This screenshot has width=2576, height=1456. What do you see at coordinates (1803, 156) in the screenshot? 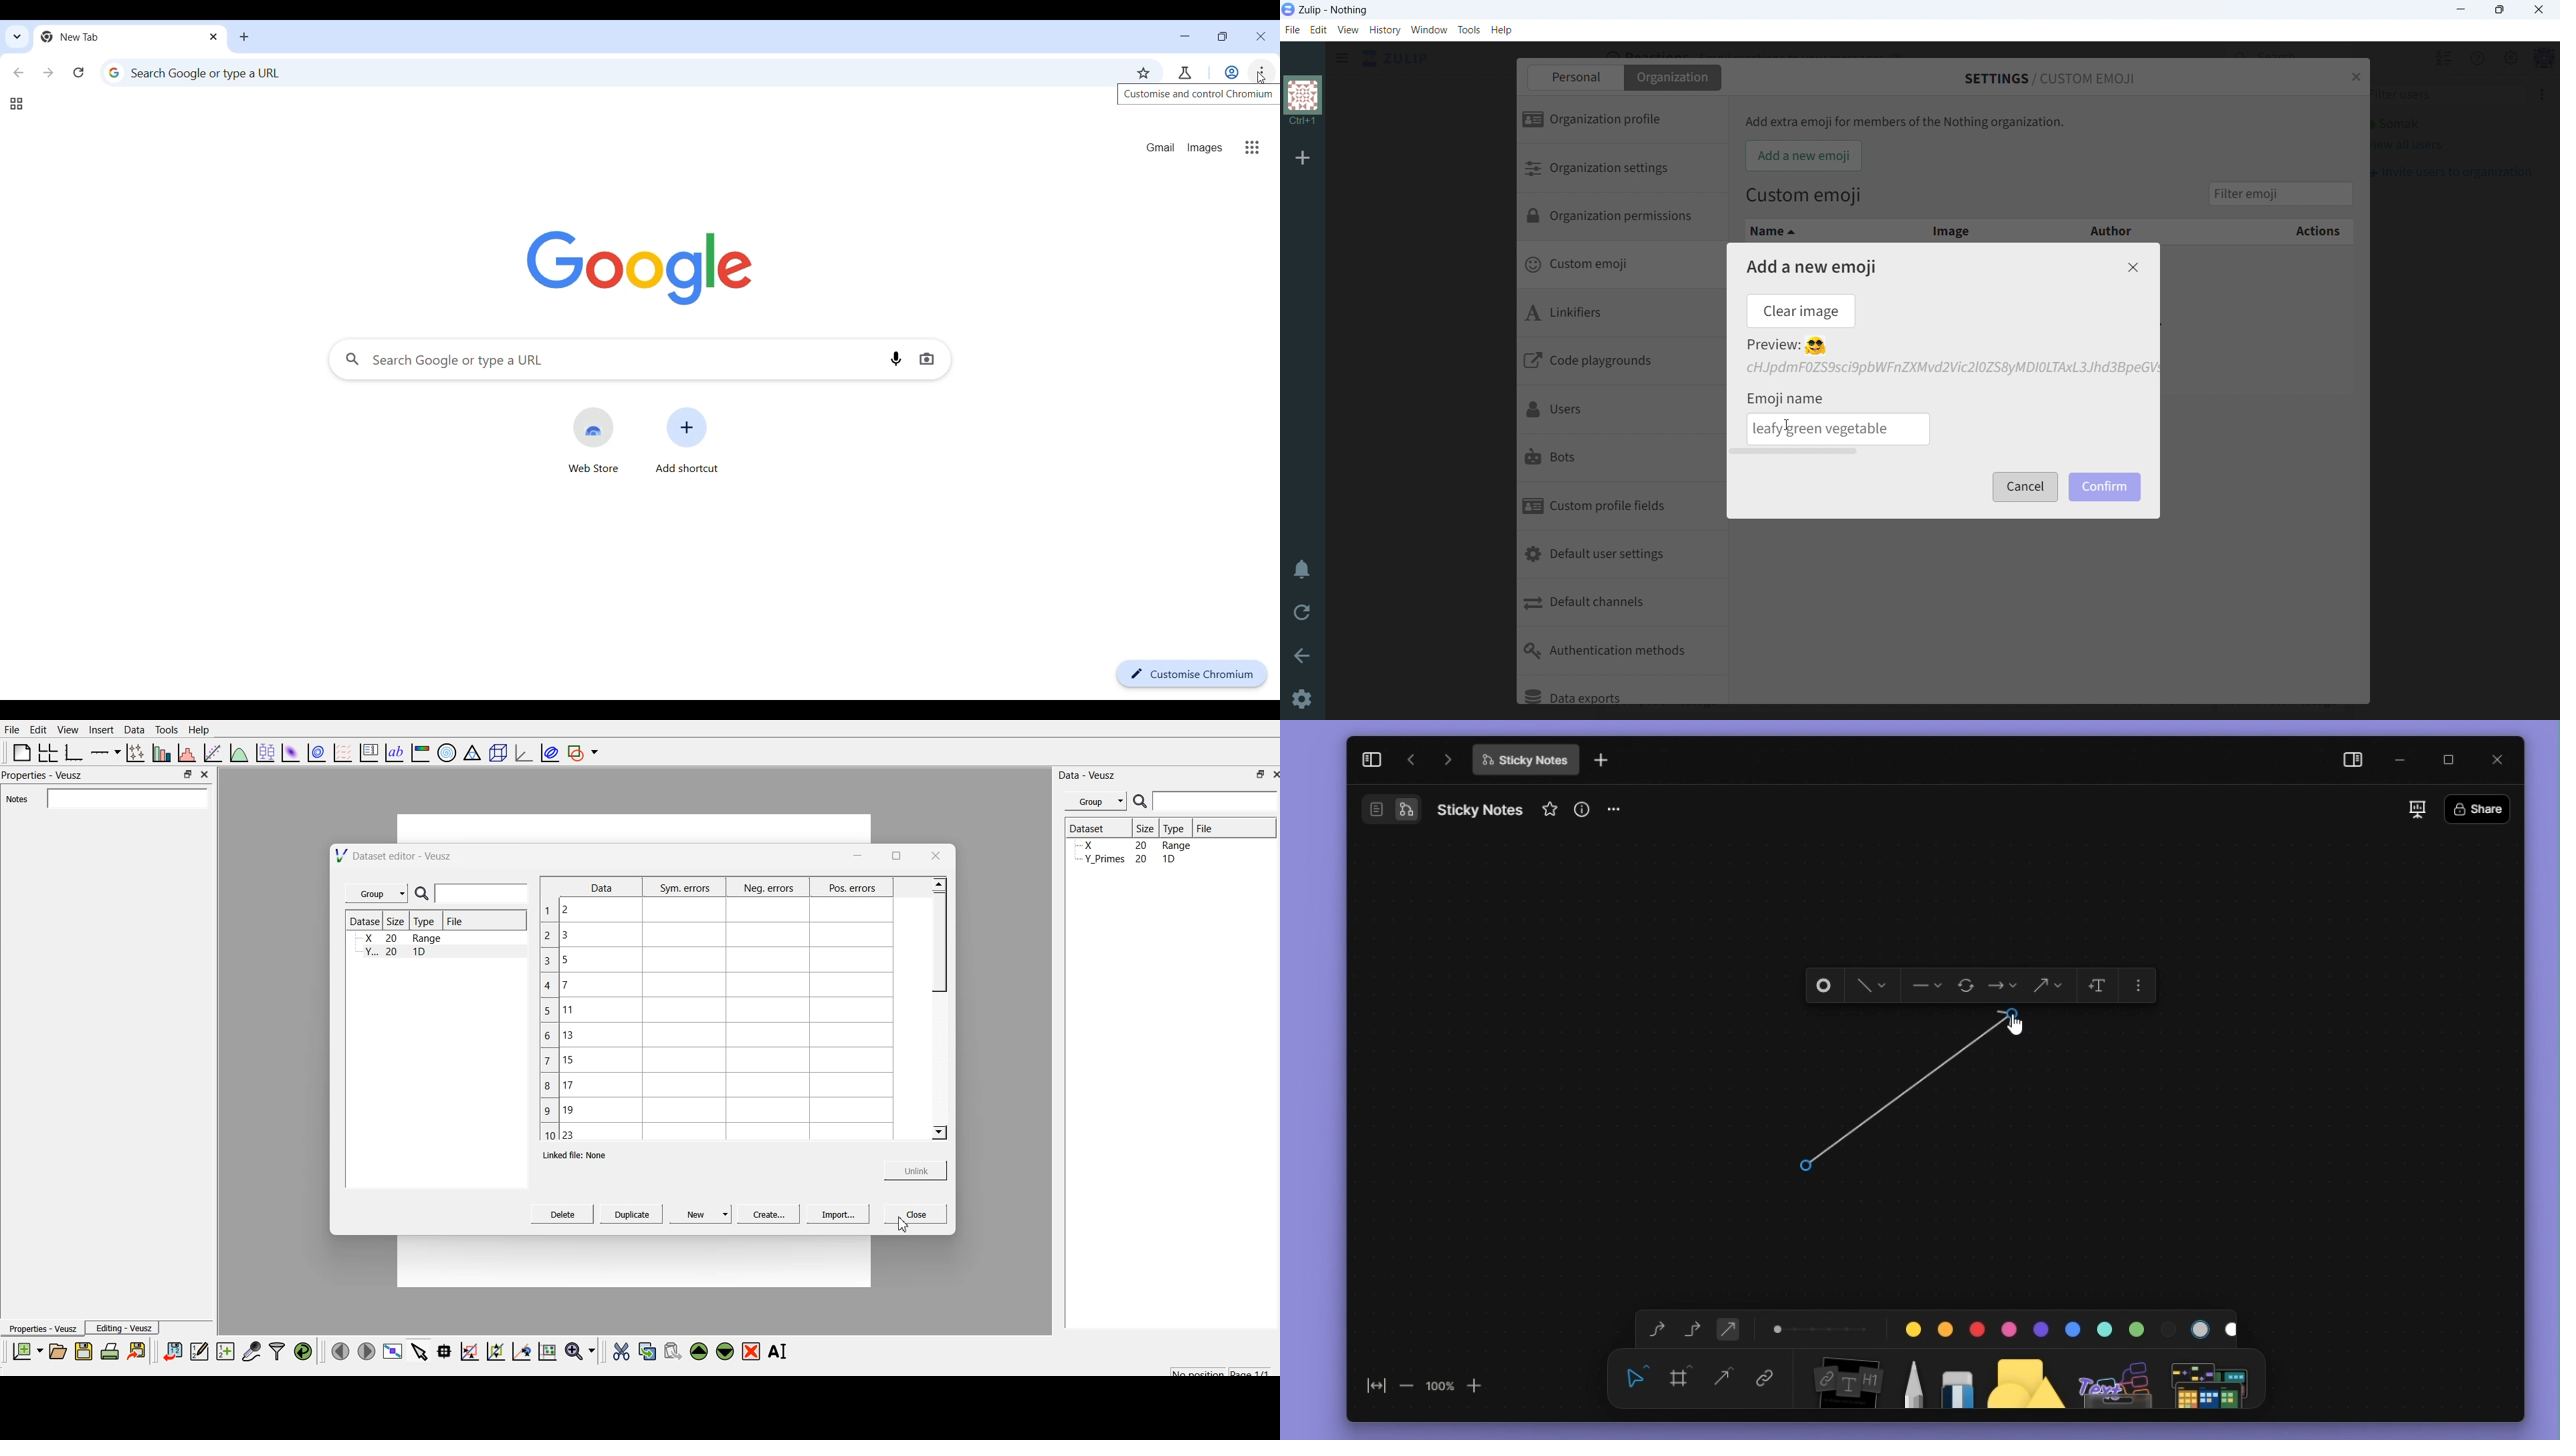
I see `add a new emoji` at bounding box center [1803, 156].